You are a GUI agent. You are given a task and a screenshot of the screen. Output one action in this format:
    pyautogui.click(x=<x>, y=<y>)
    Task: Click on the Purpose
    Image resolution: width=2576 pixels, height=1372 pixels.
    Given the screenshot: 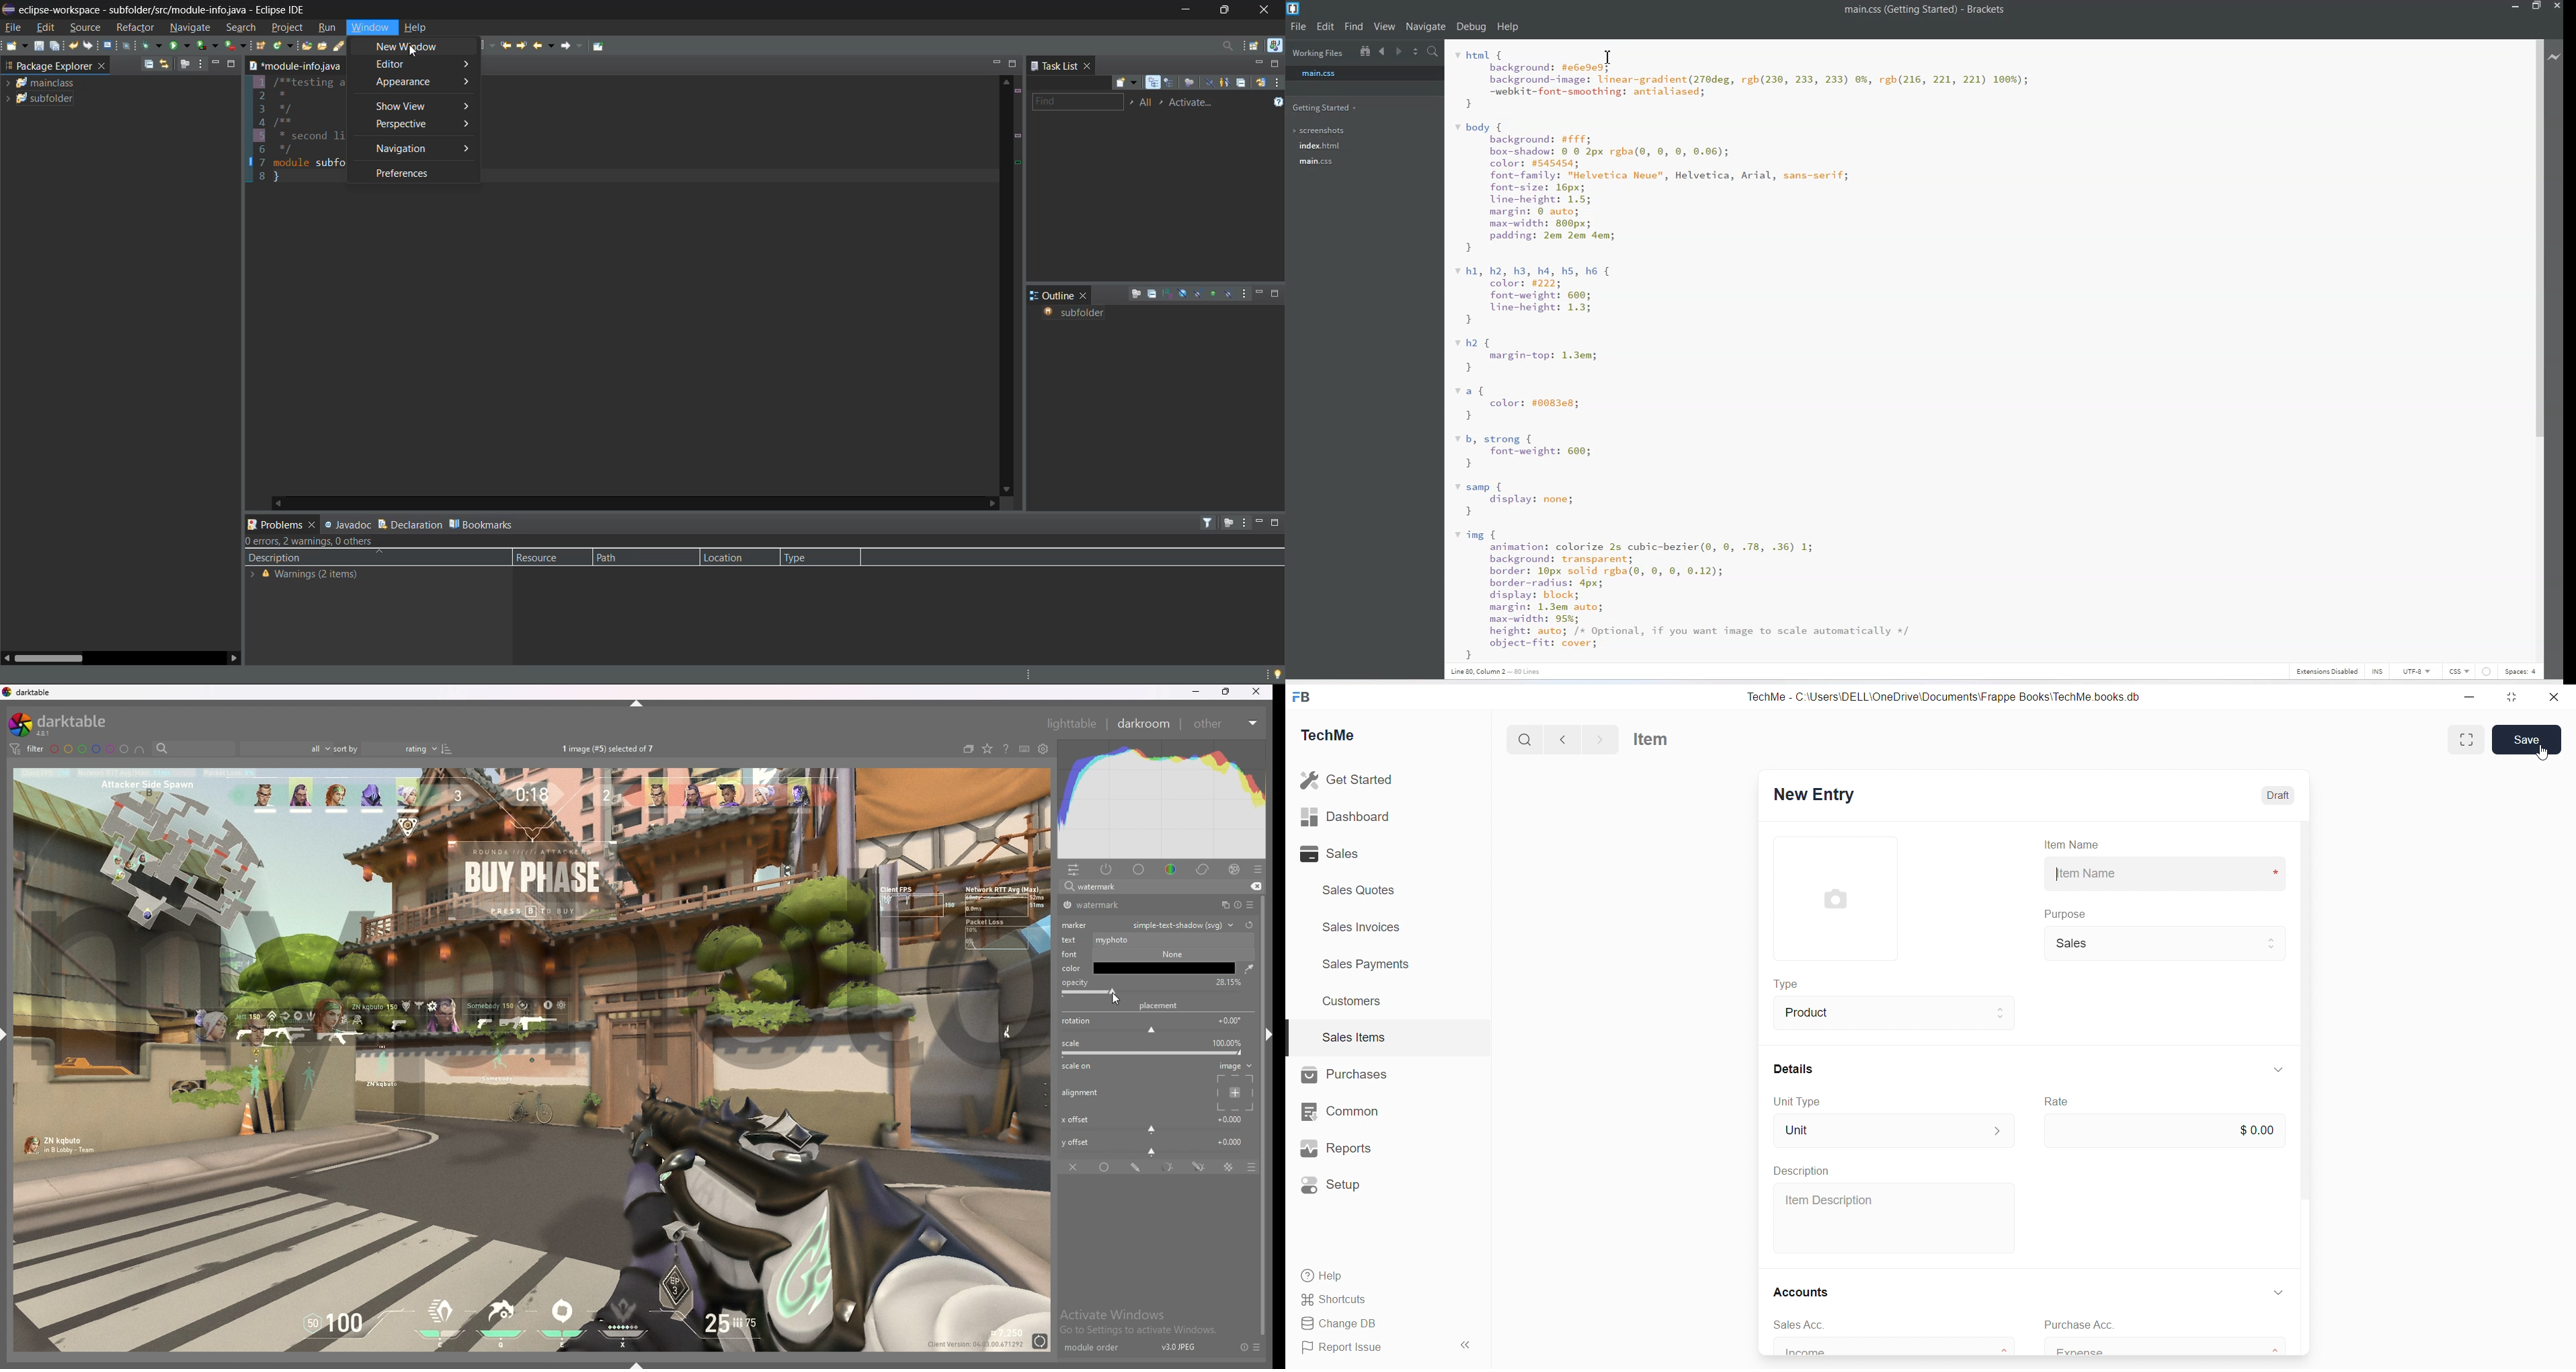 What is the action you would take?
    pyautogui.click(x=2063, y=913)
    